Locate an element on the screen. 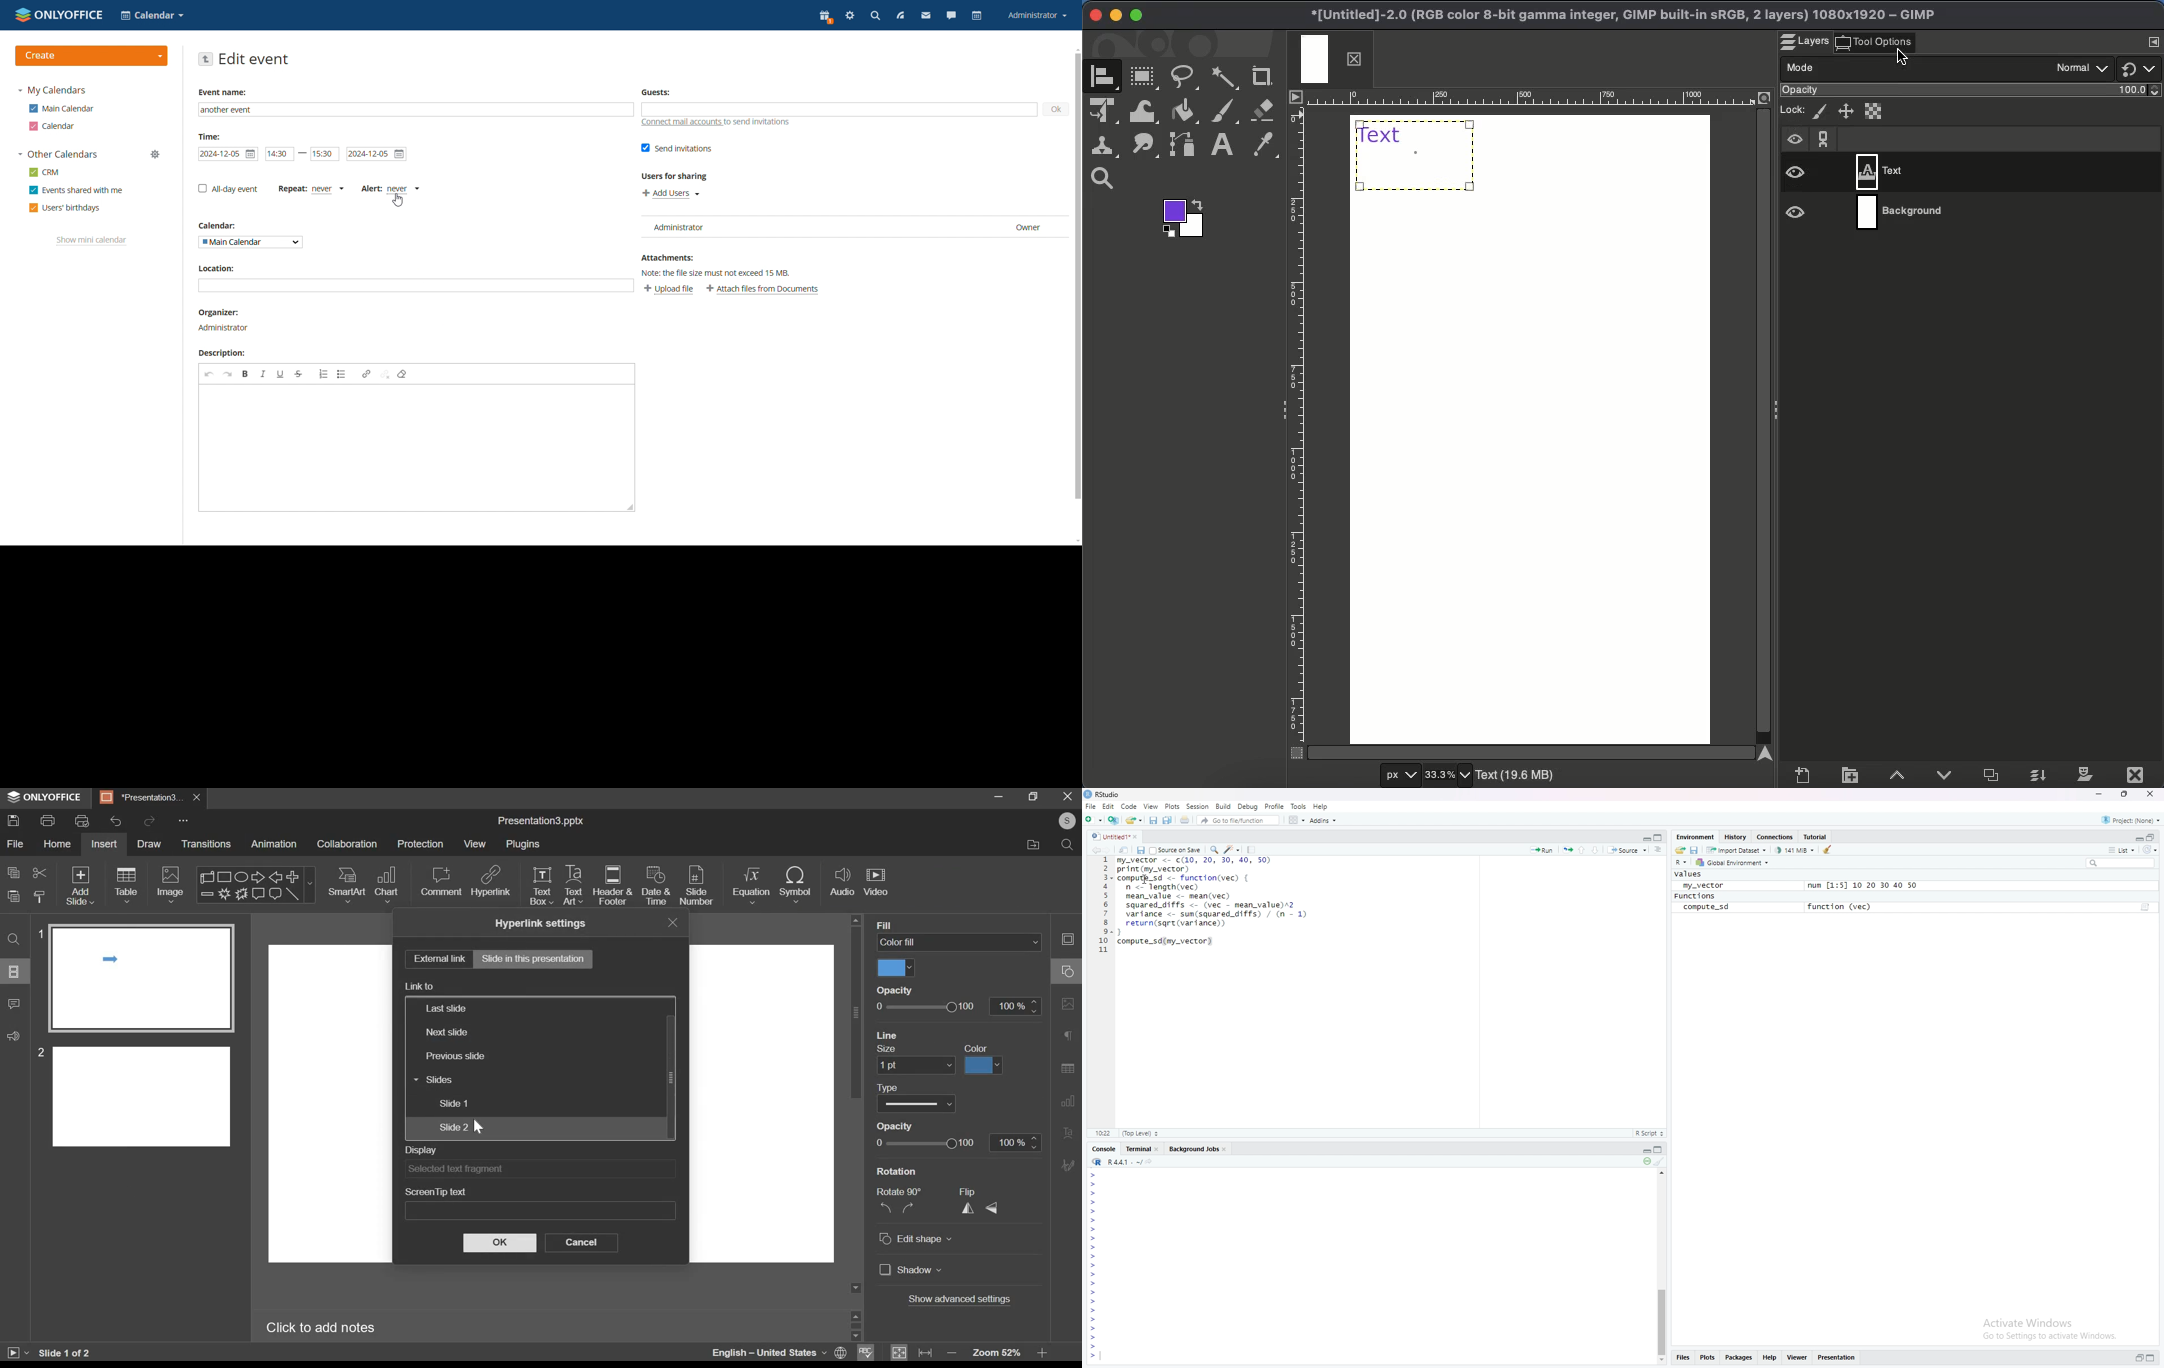  Source on Save is located at coordinates (1175, 849).